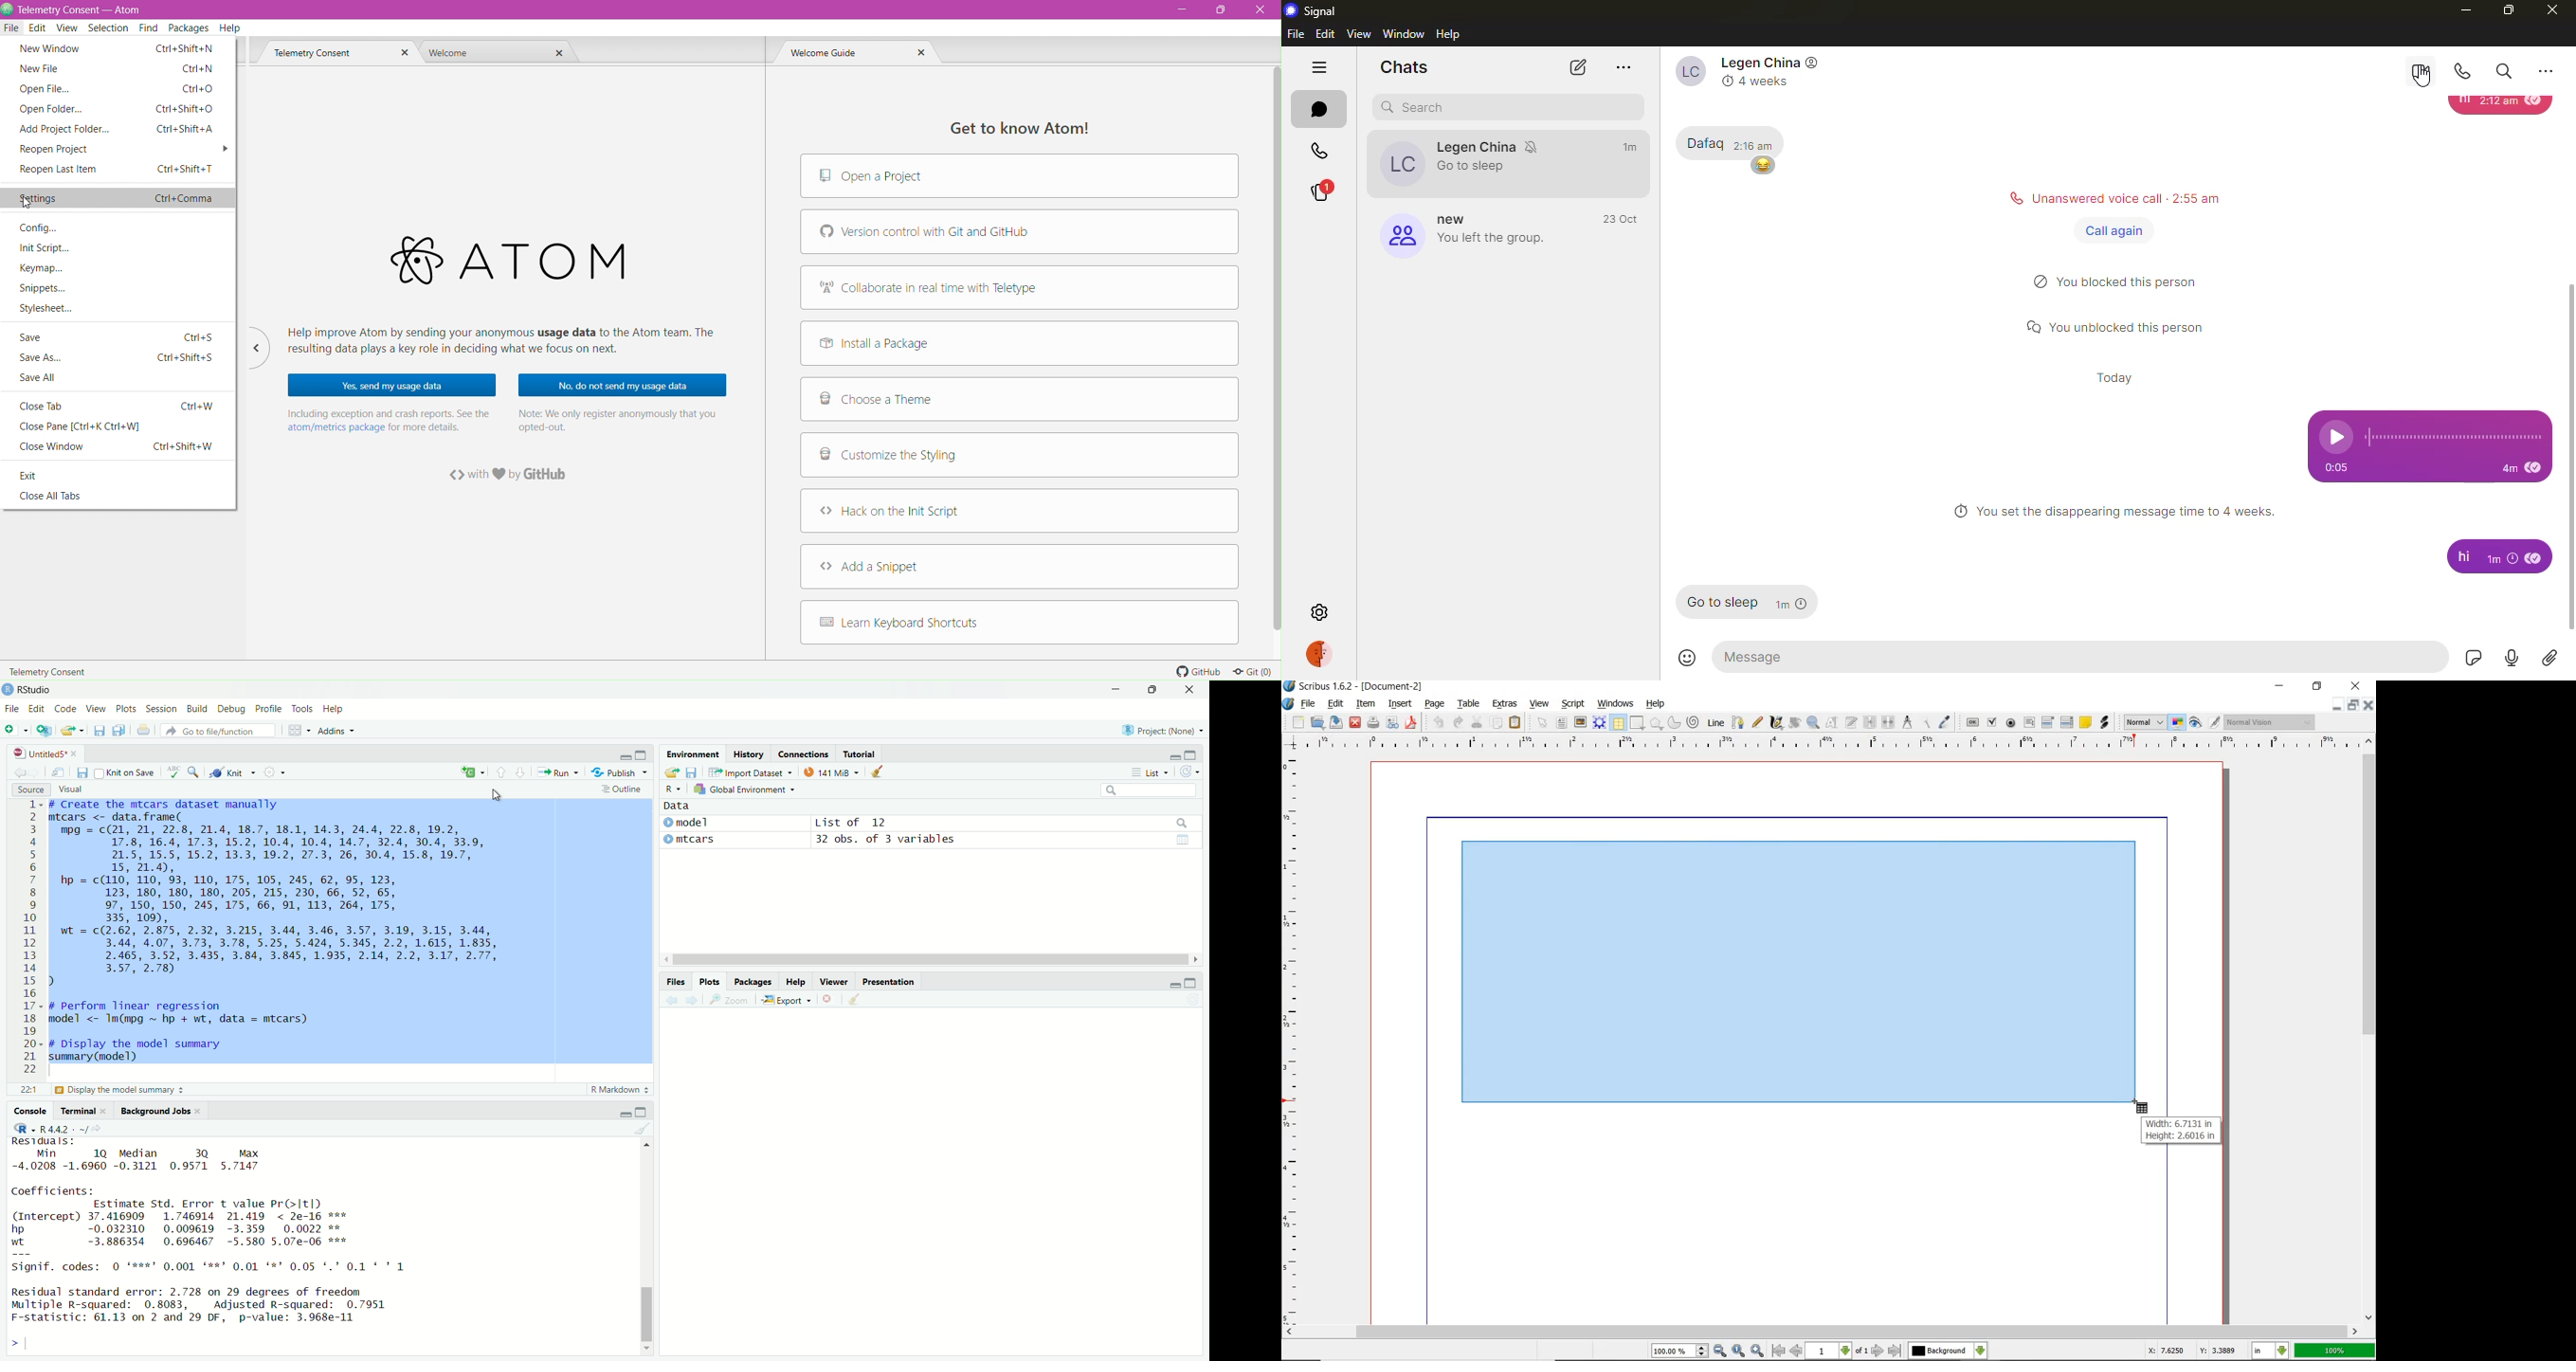 The image size is (2576, 1372). What do you see at coordinates (122, 172) in the screenshot?
I see `Reopen Last Item` at bounding box center [122, 172].